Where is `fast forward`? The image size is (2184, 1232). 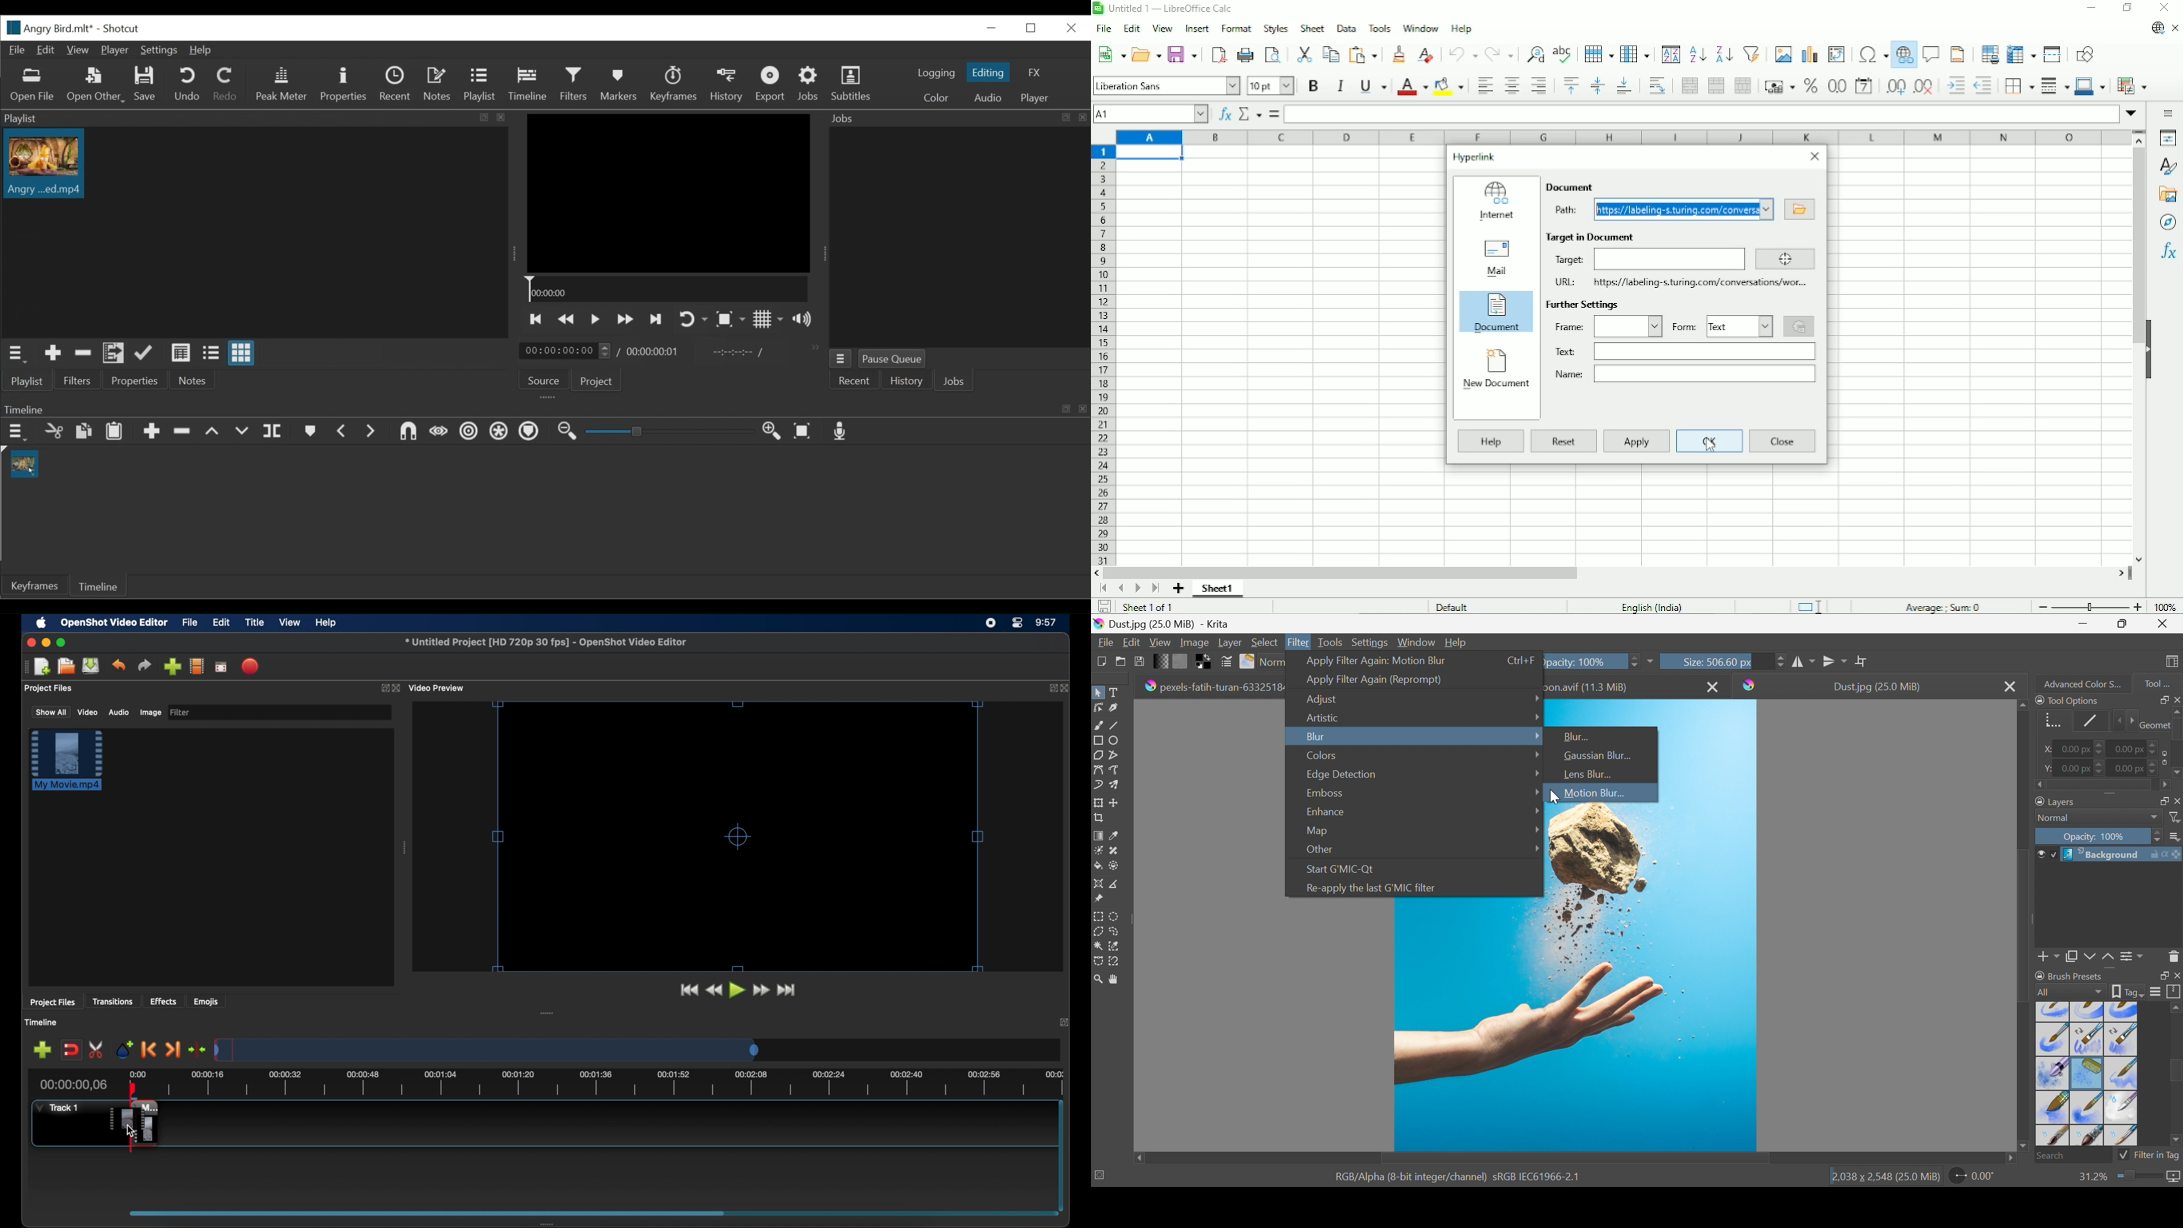 fast forward is located at coordinates (762, 990).